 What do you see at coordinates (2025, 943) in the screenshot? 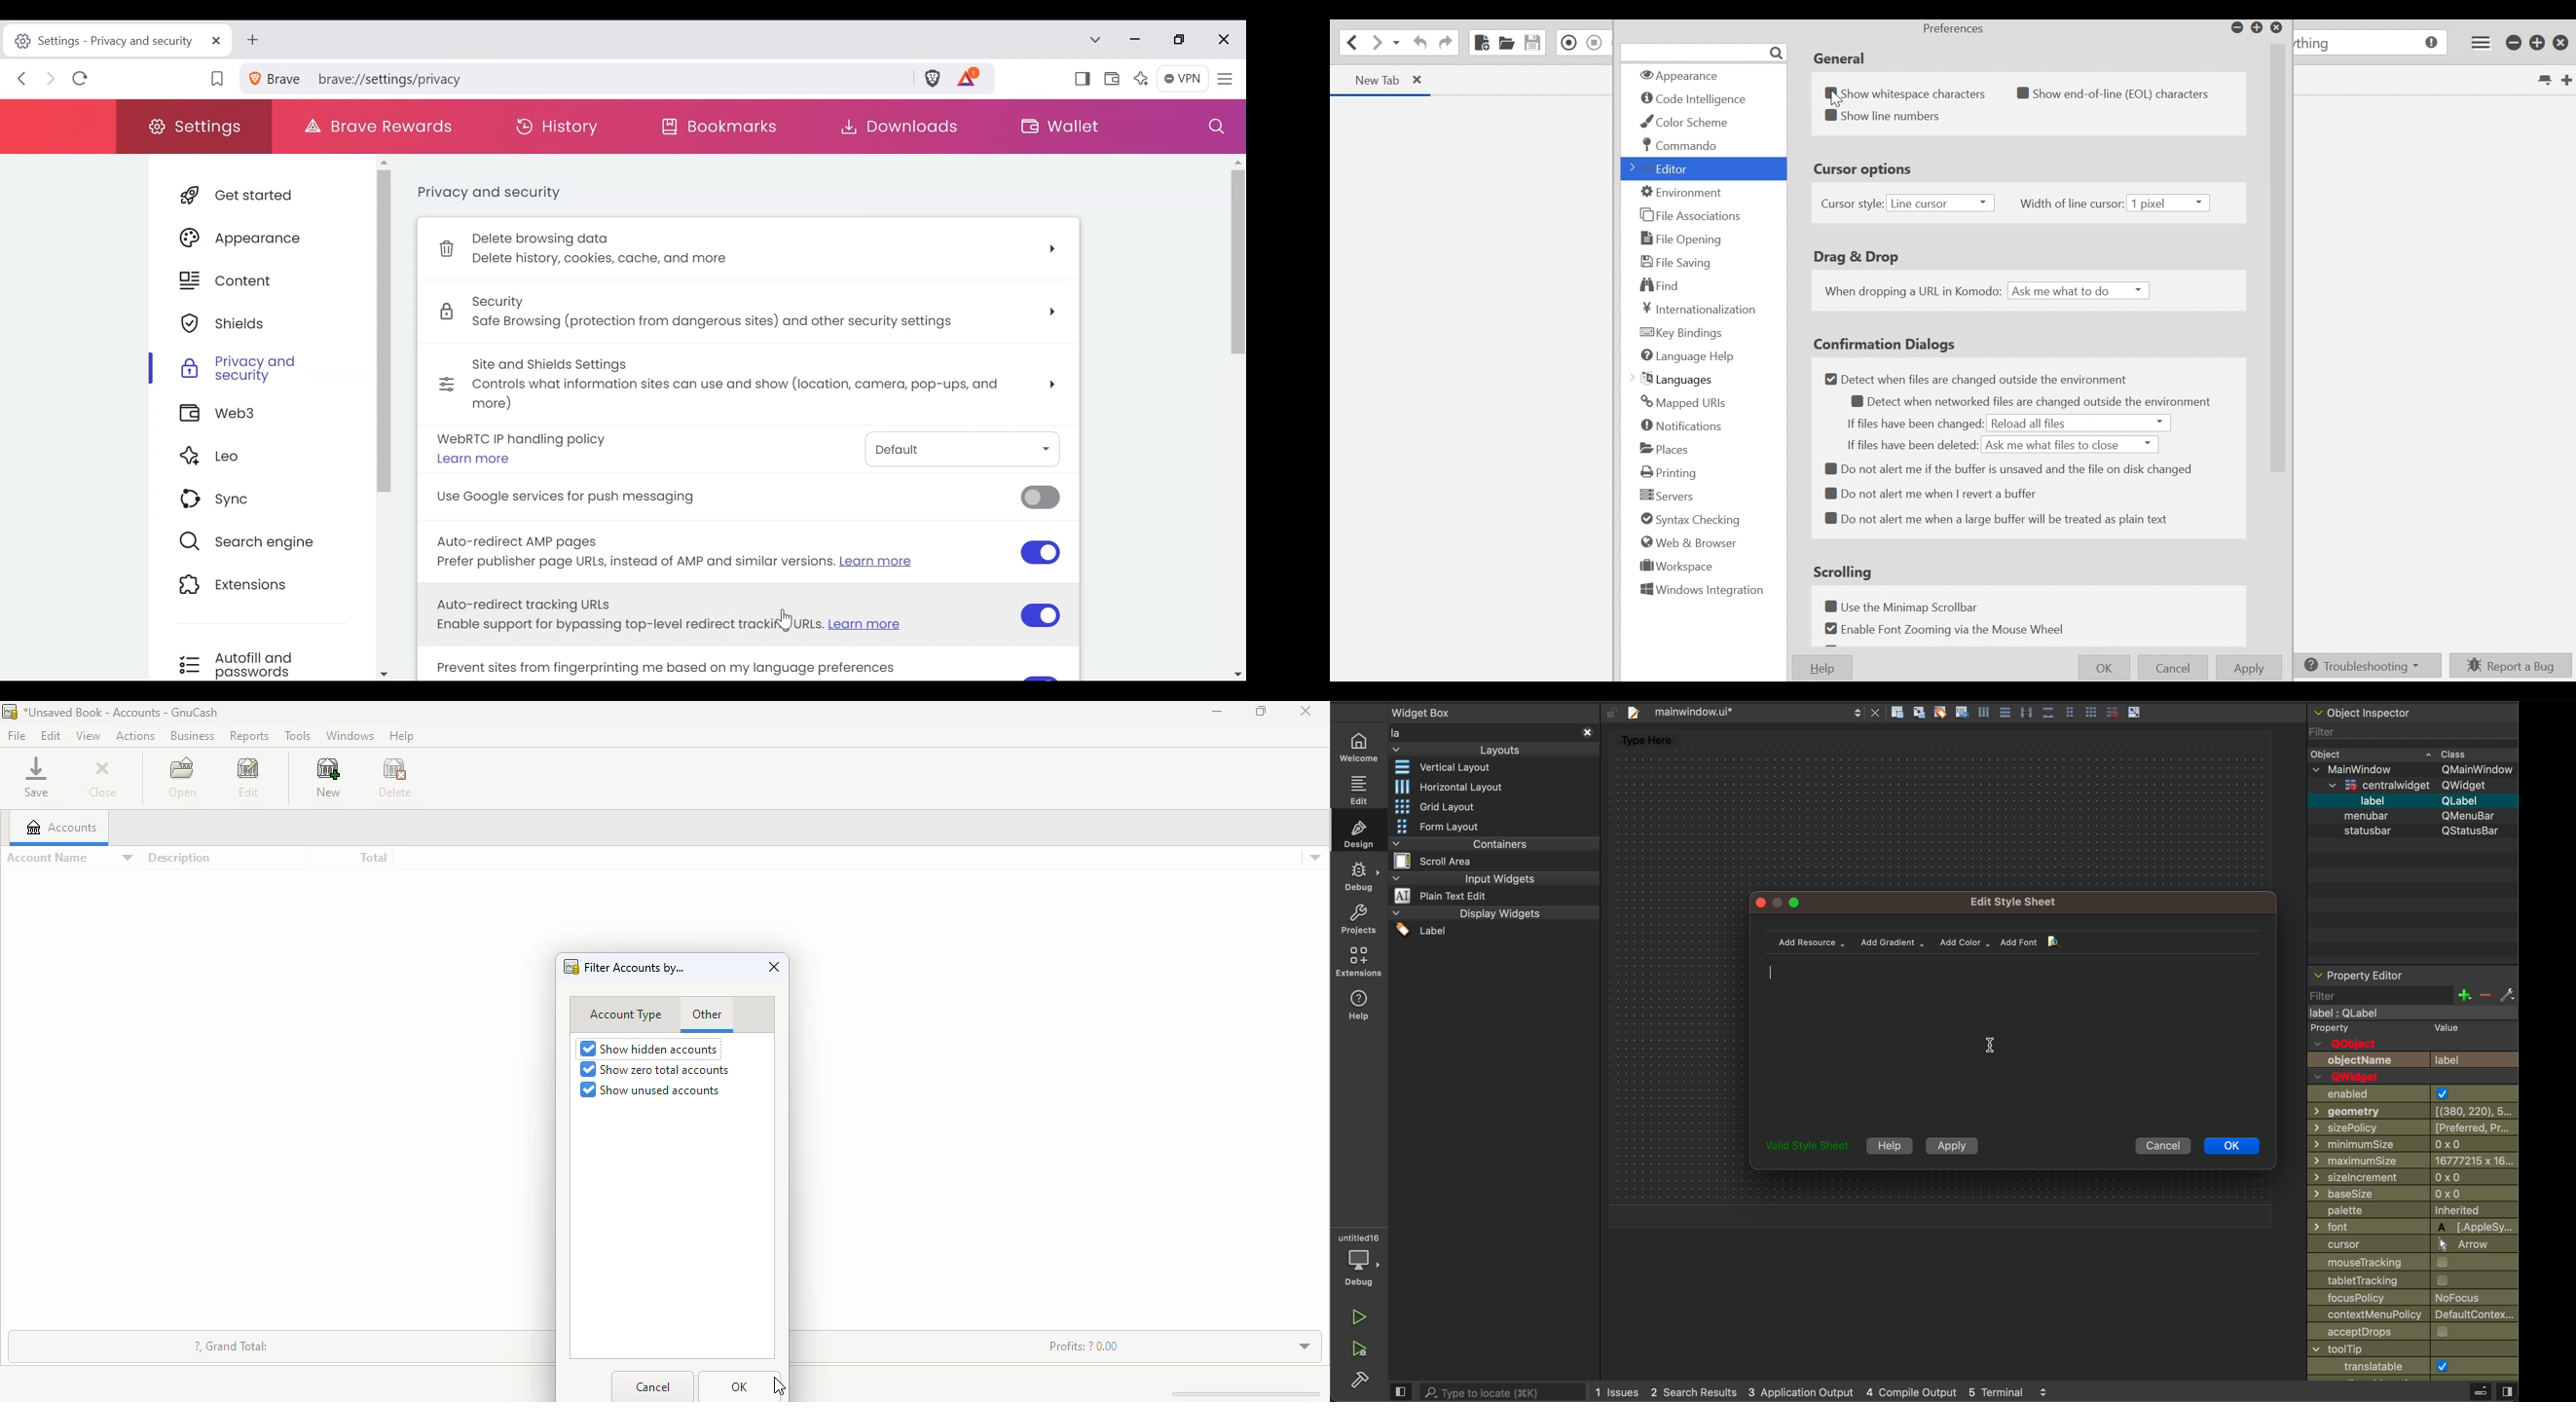
I see `add font` at bounding box center [2025, 943].